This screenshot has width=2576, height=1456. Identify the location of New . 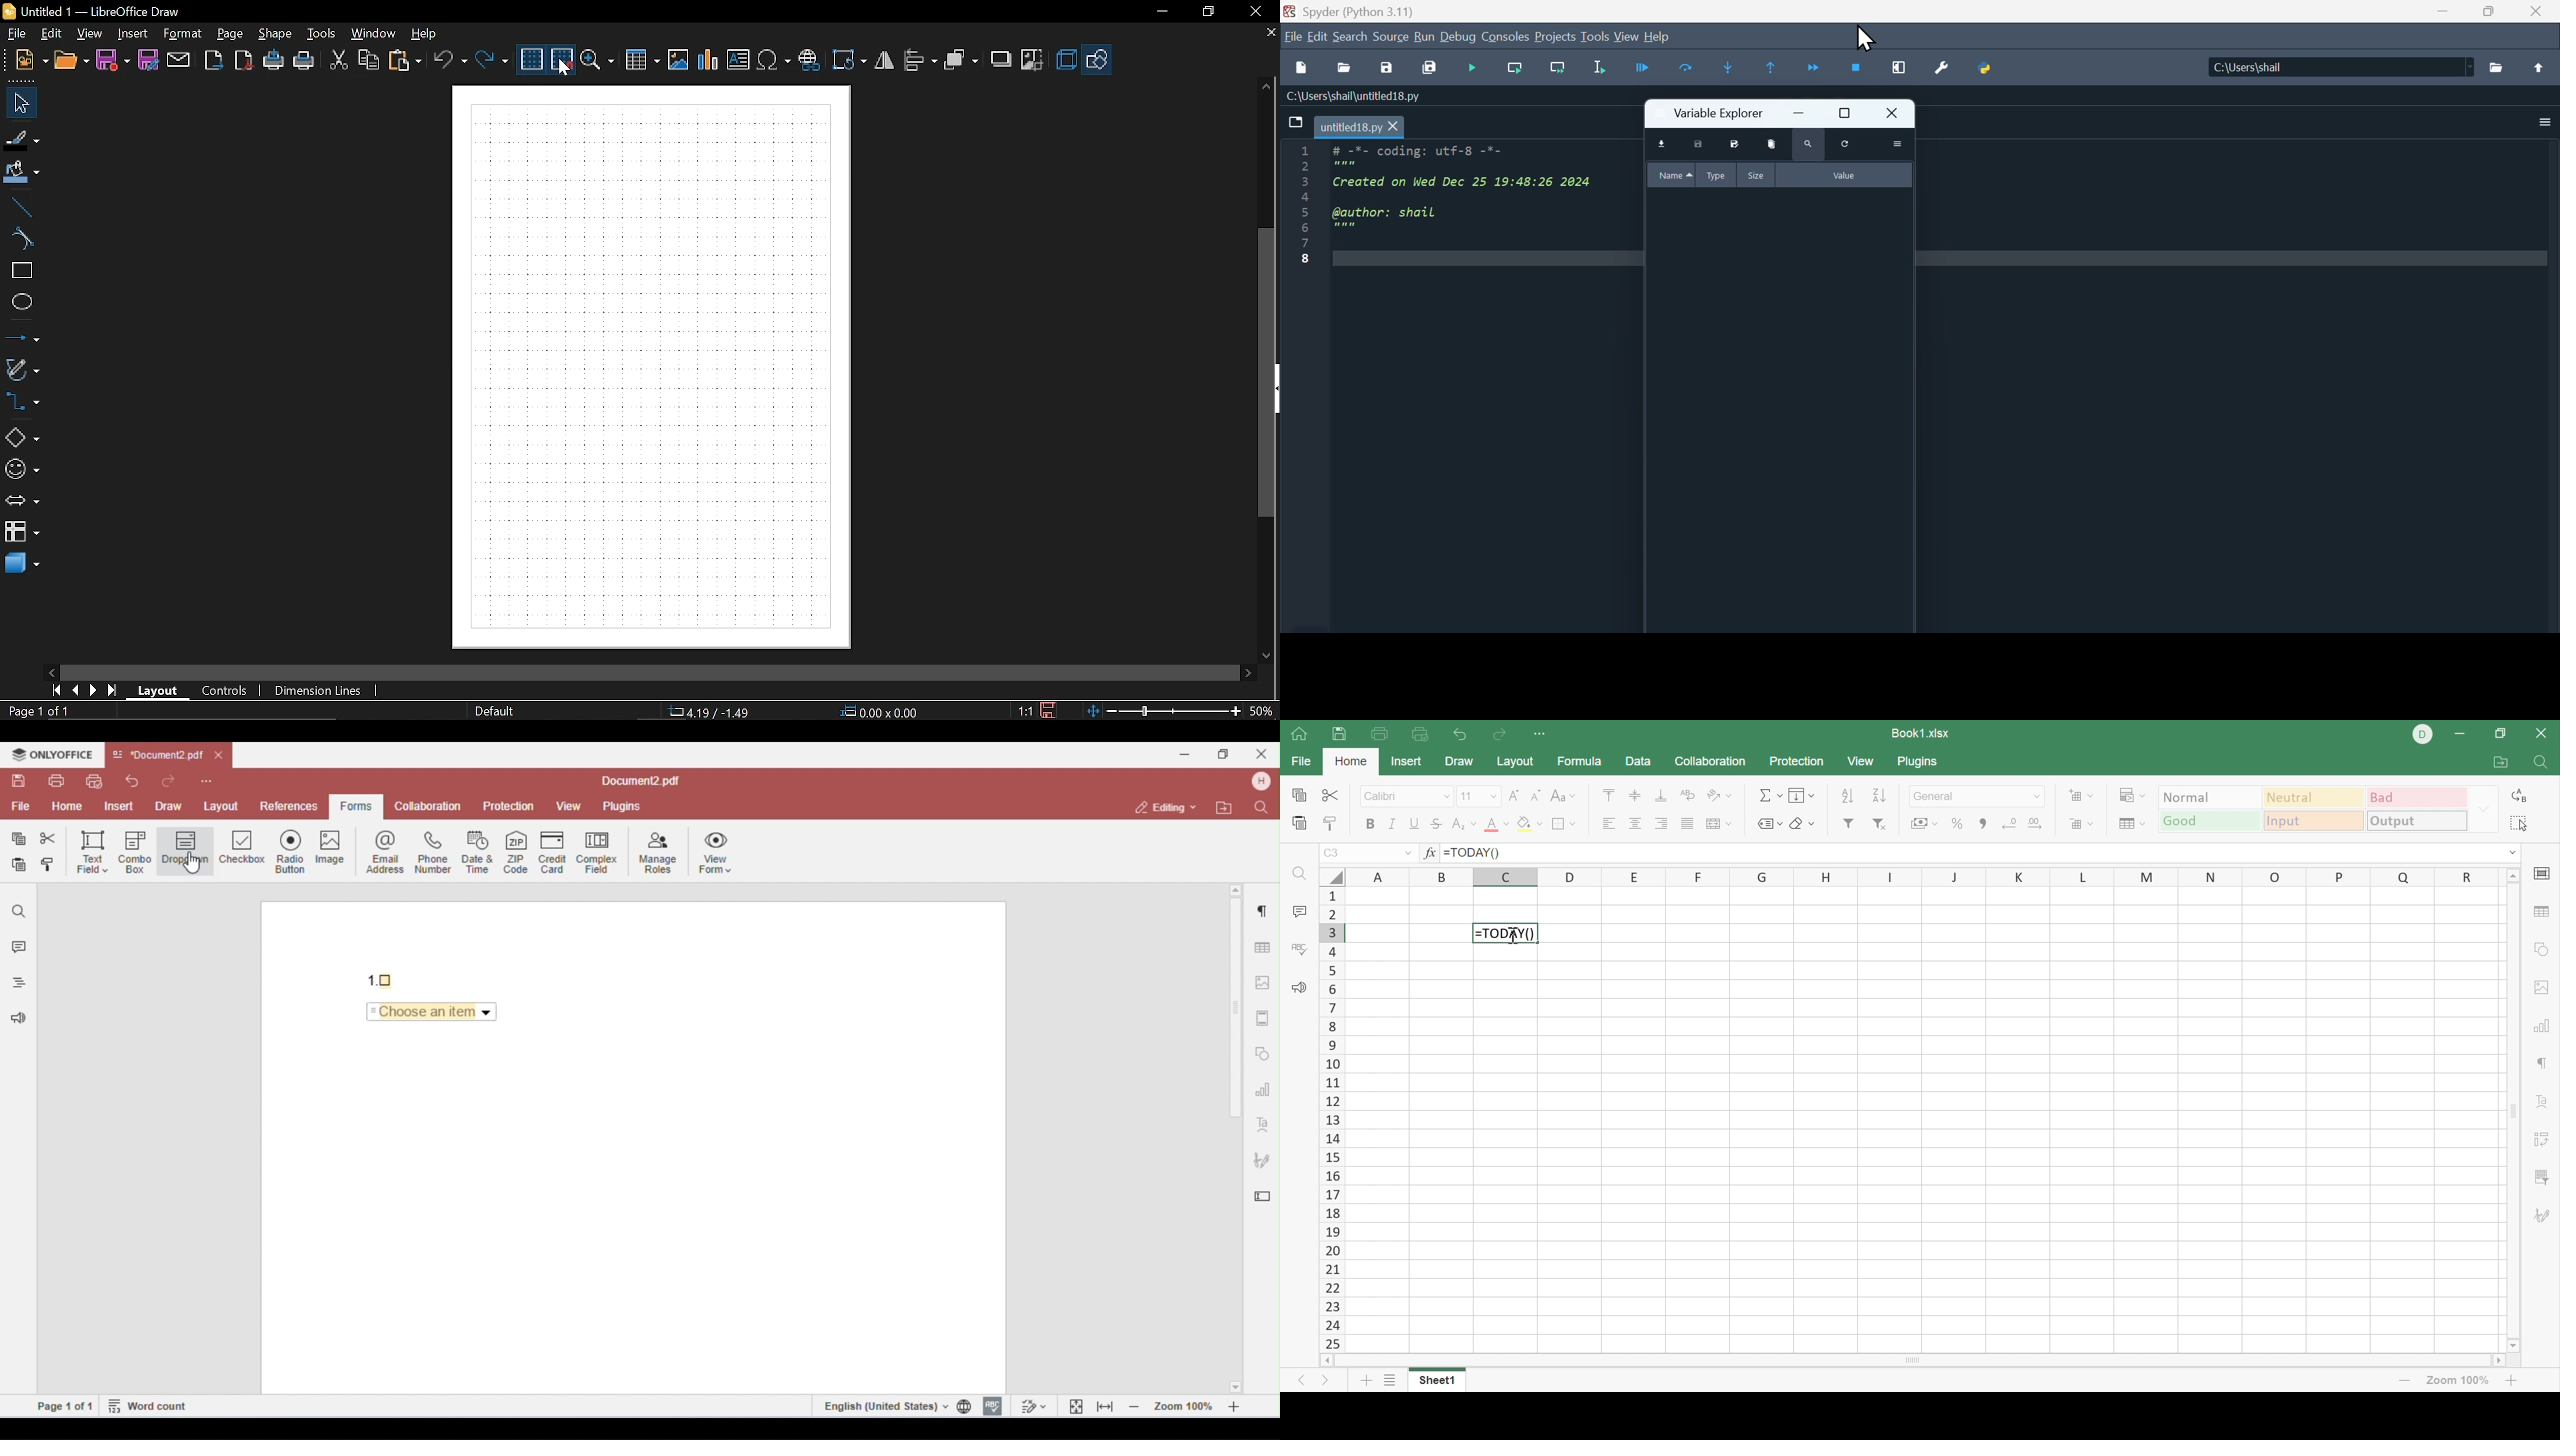
(1299, 68).